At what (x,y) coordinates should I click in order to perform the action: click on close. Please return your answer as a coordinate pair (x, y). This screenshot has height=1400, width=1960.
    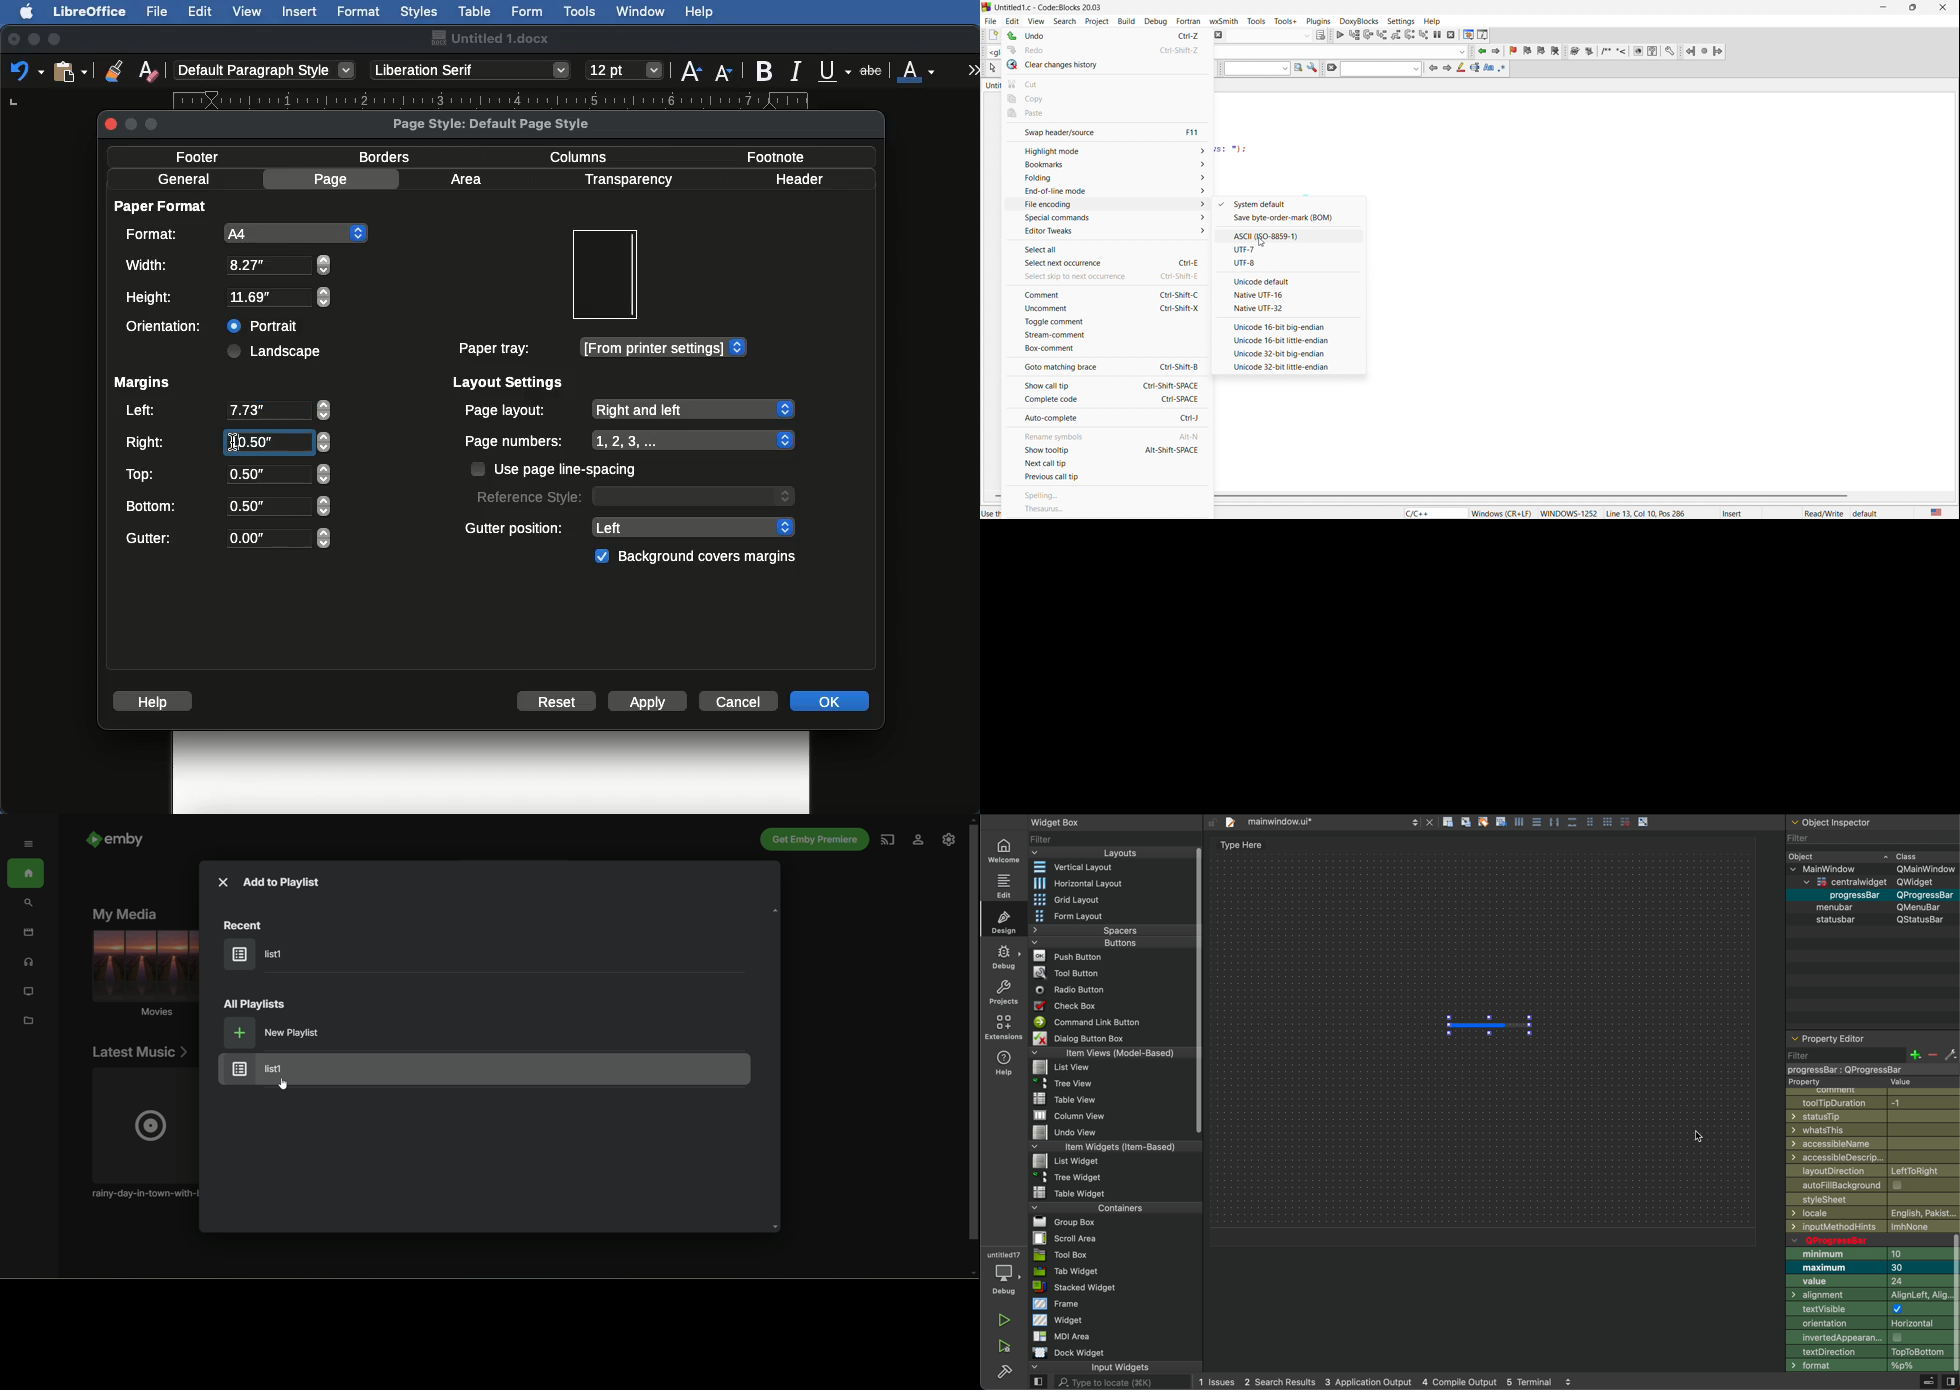
    Looking at the image, I should click on (224, 882).